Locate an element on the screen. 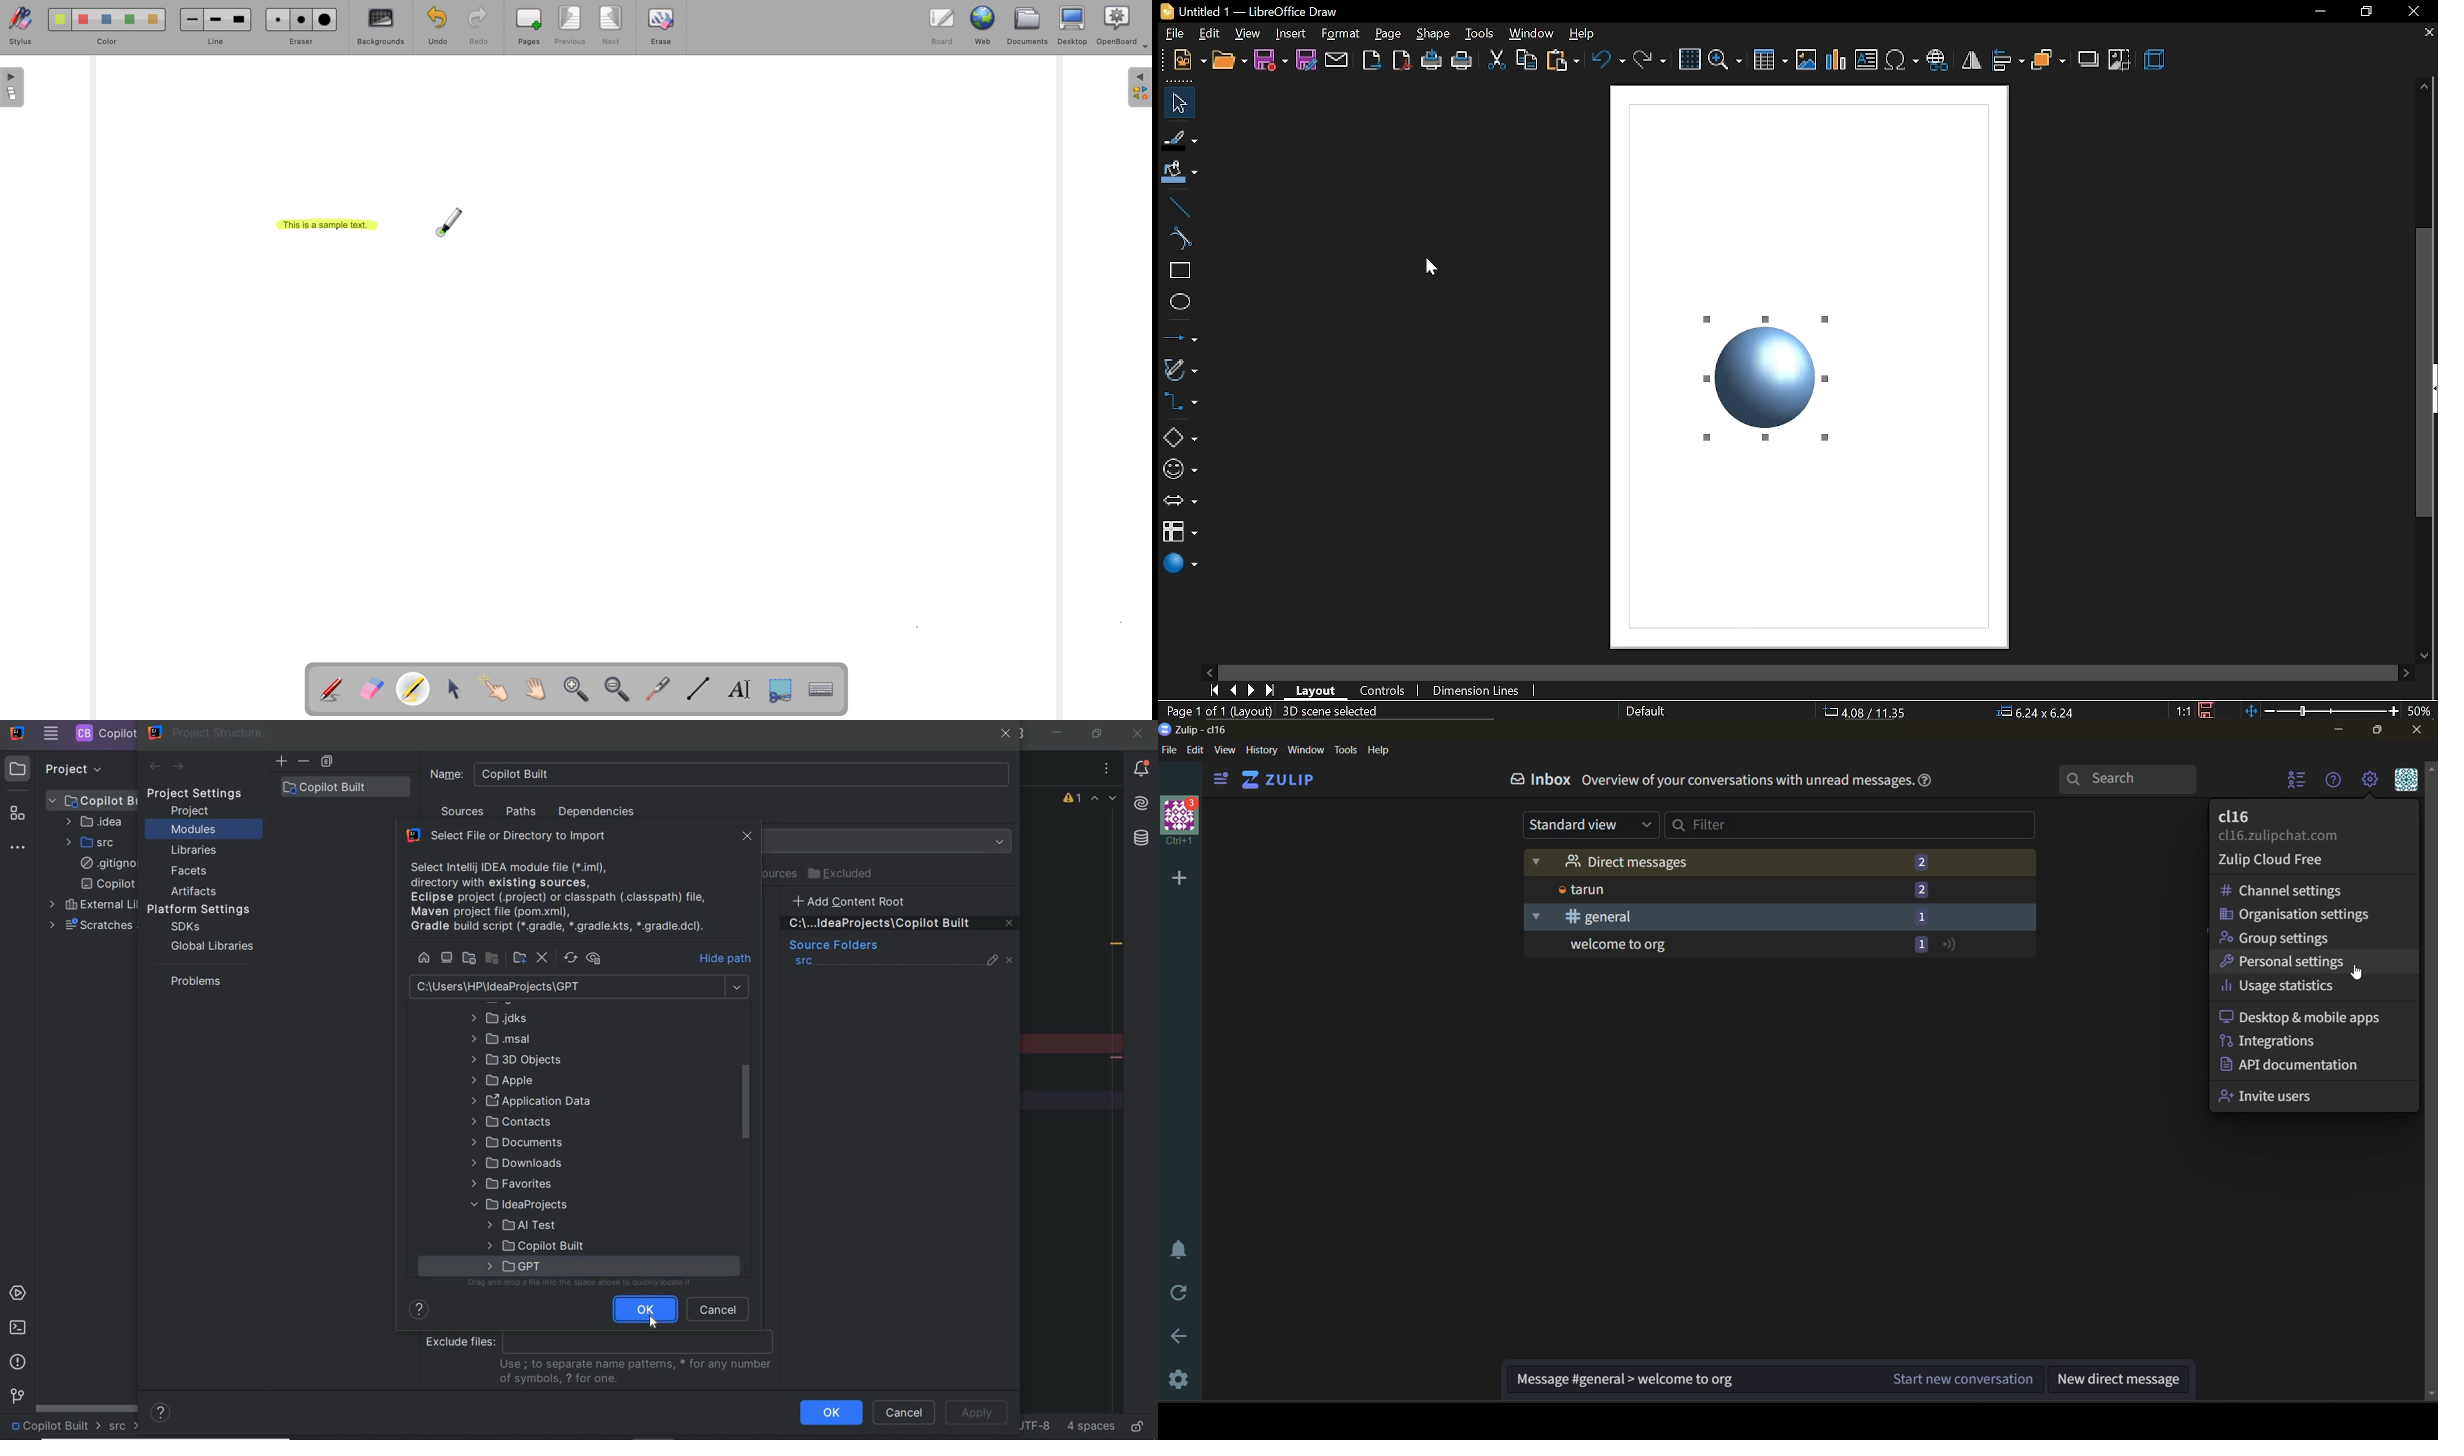 This screenshot has height=1456, width=2464. move right is located at coordinates (2408, 672).